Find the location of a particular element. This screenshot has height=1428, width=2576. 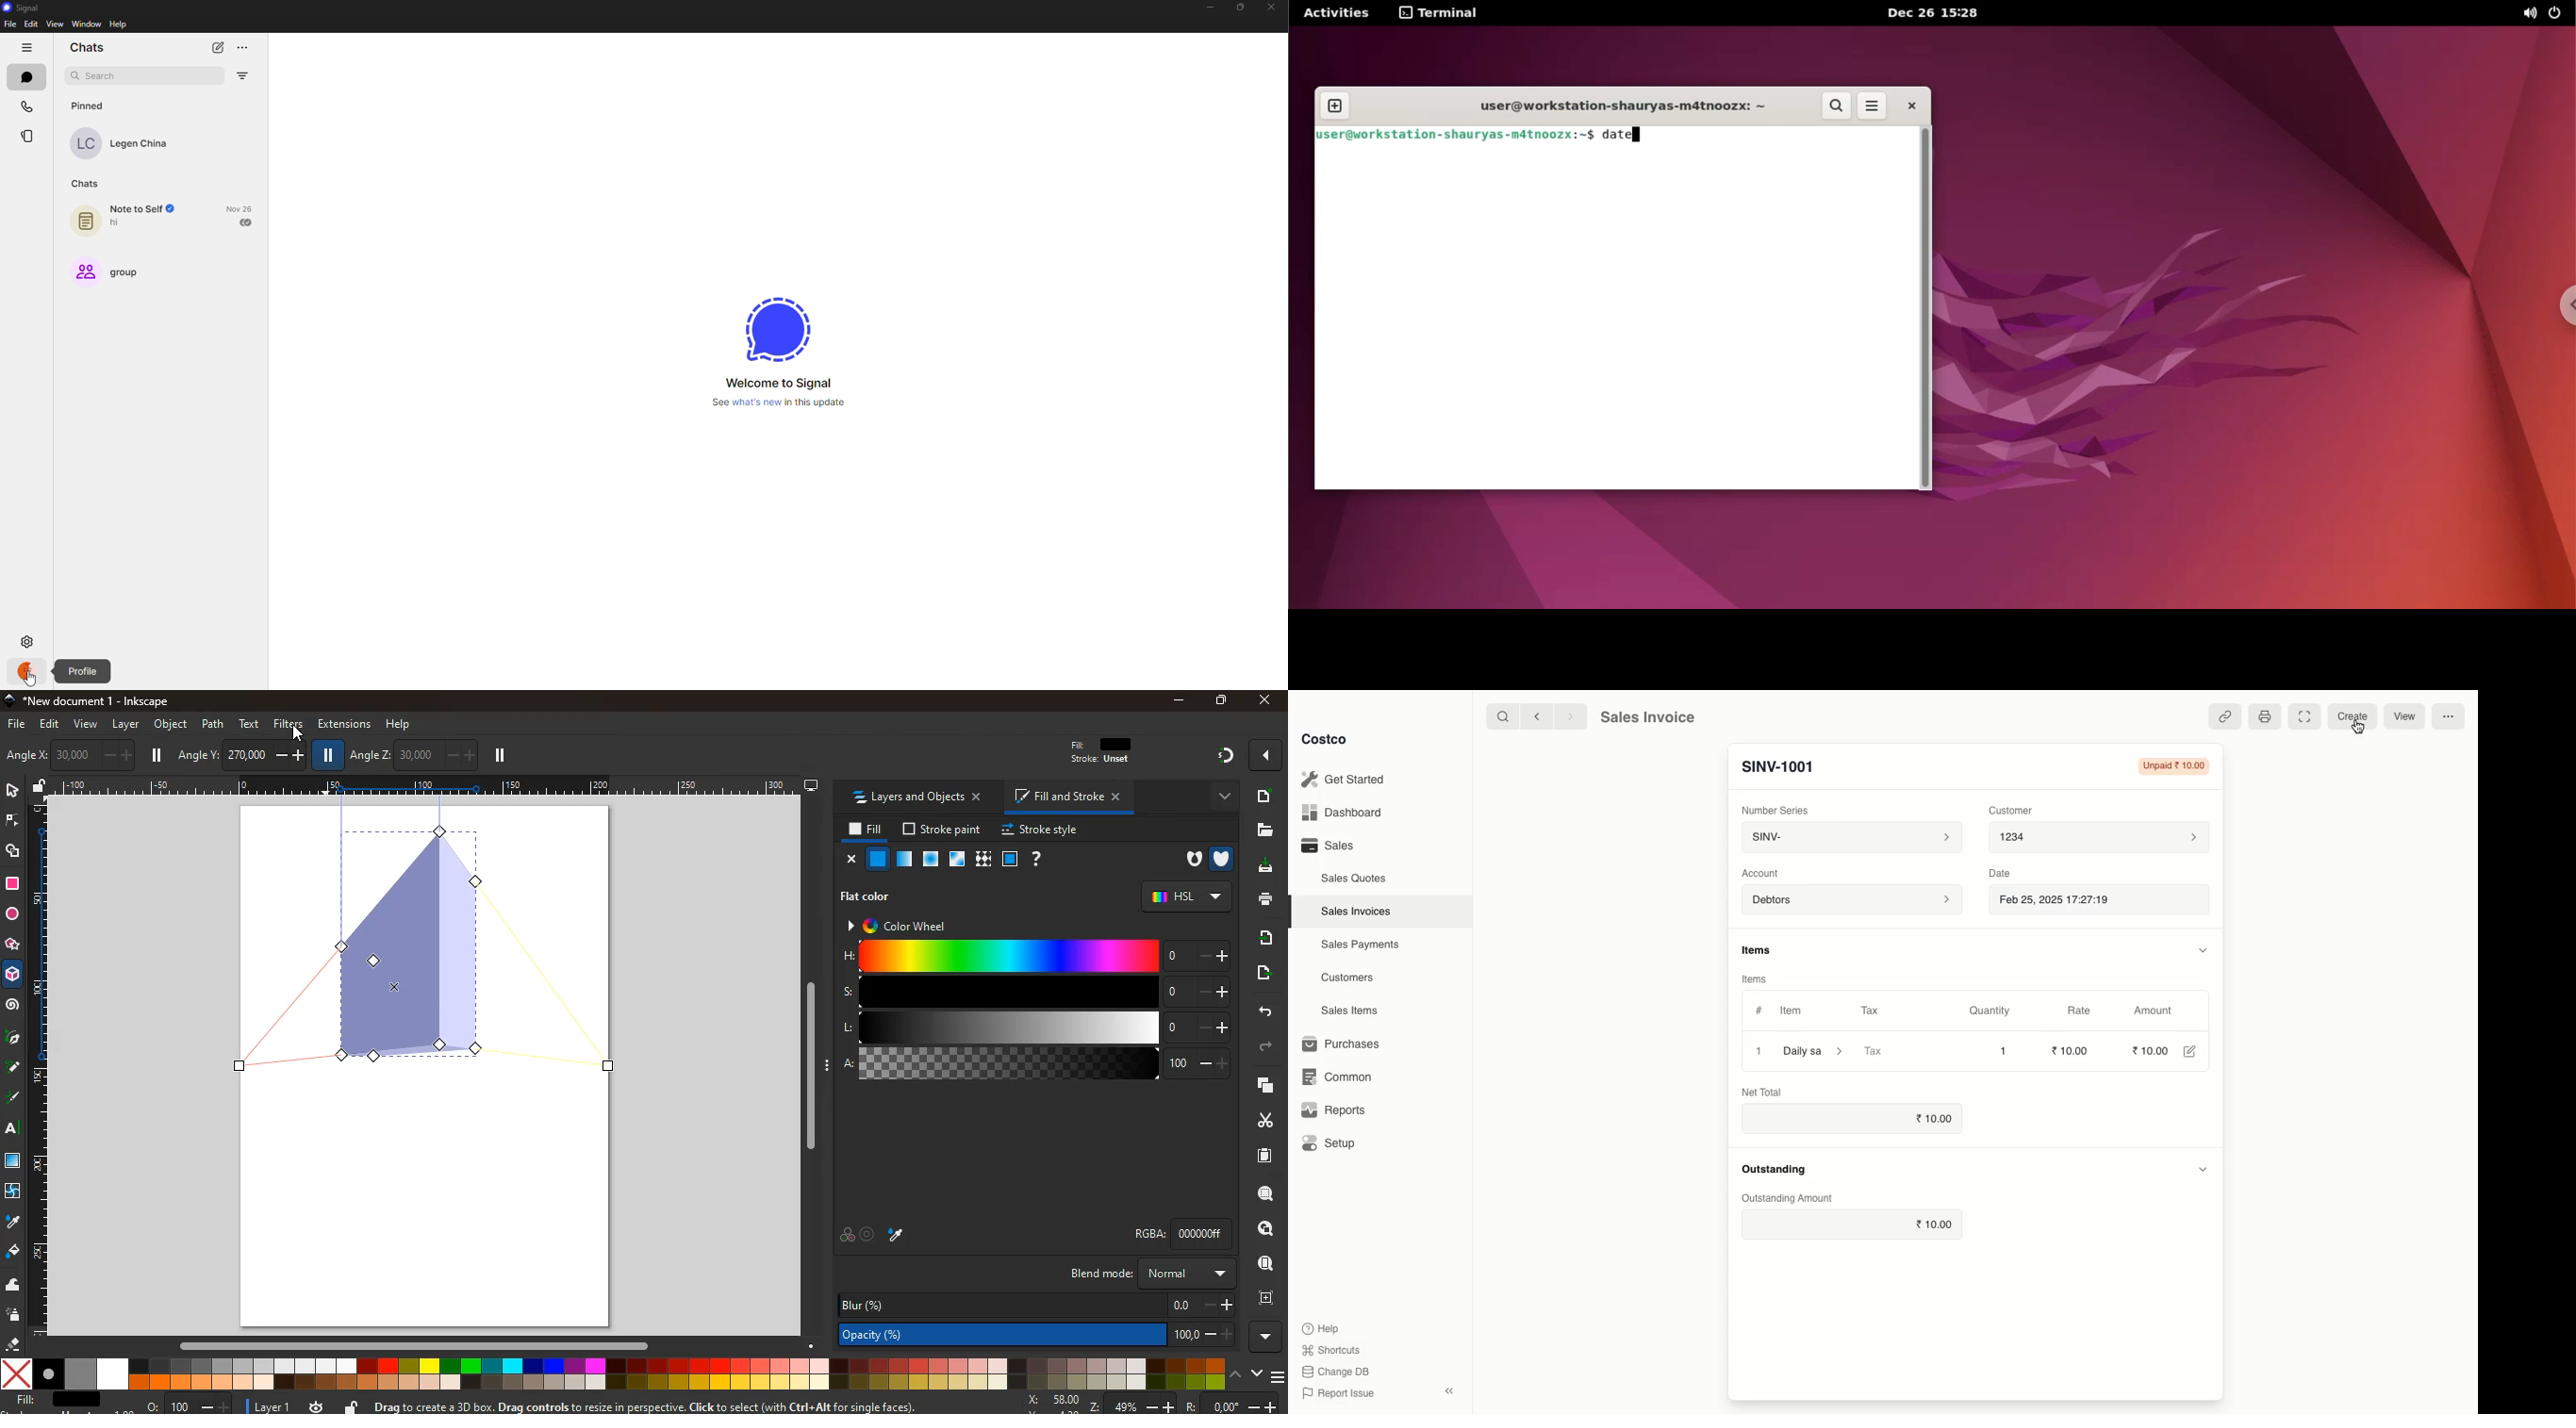

Sales is located at coordinates (1329, 846).